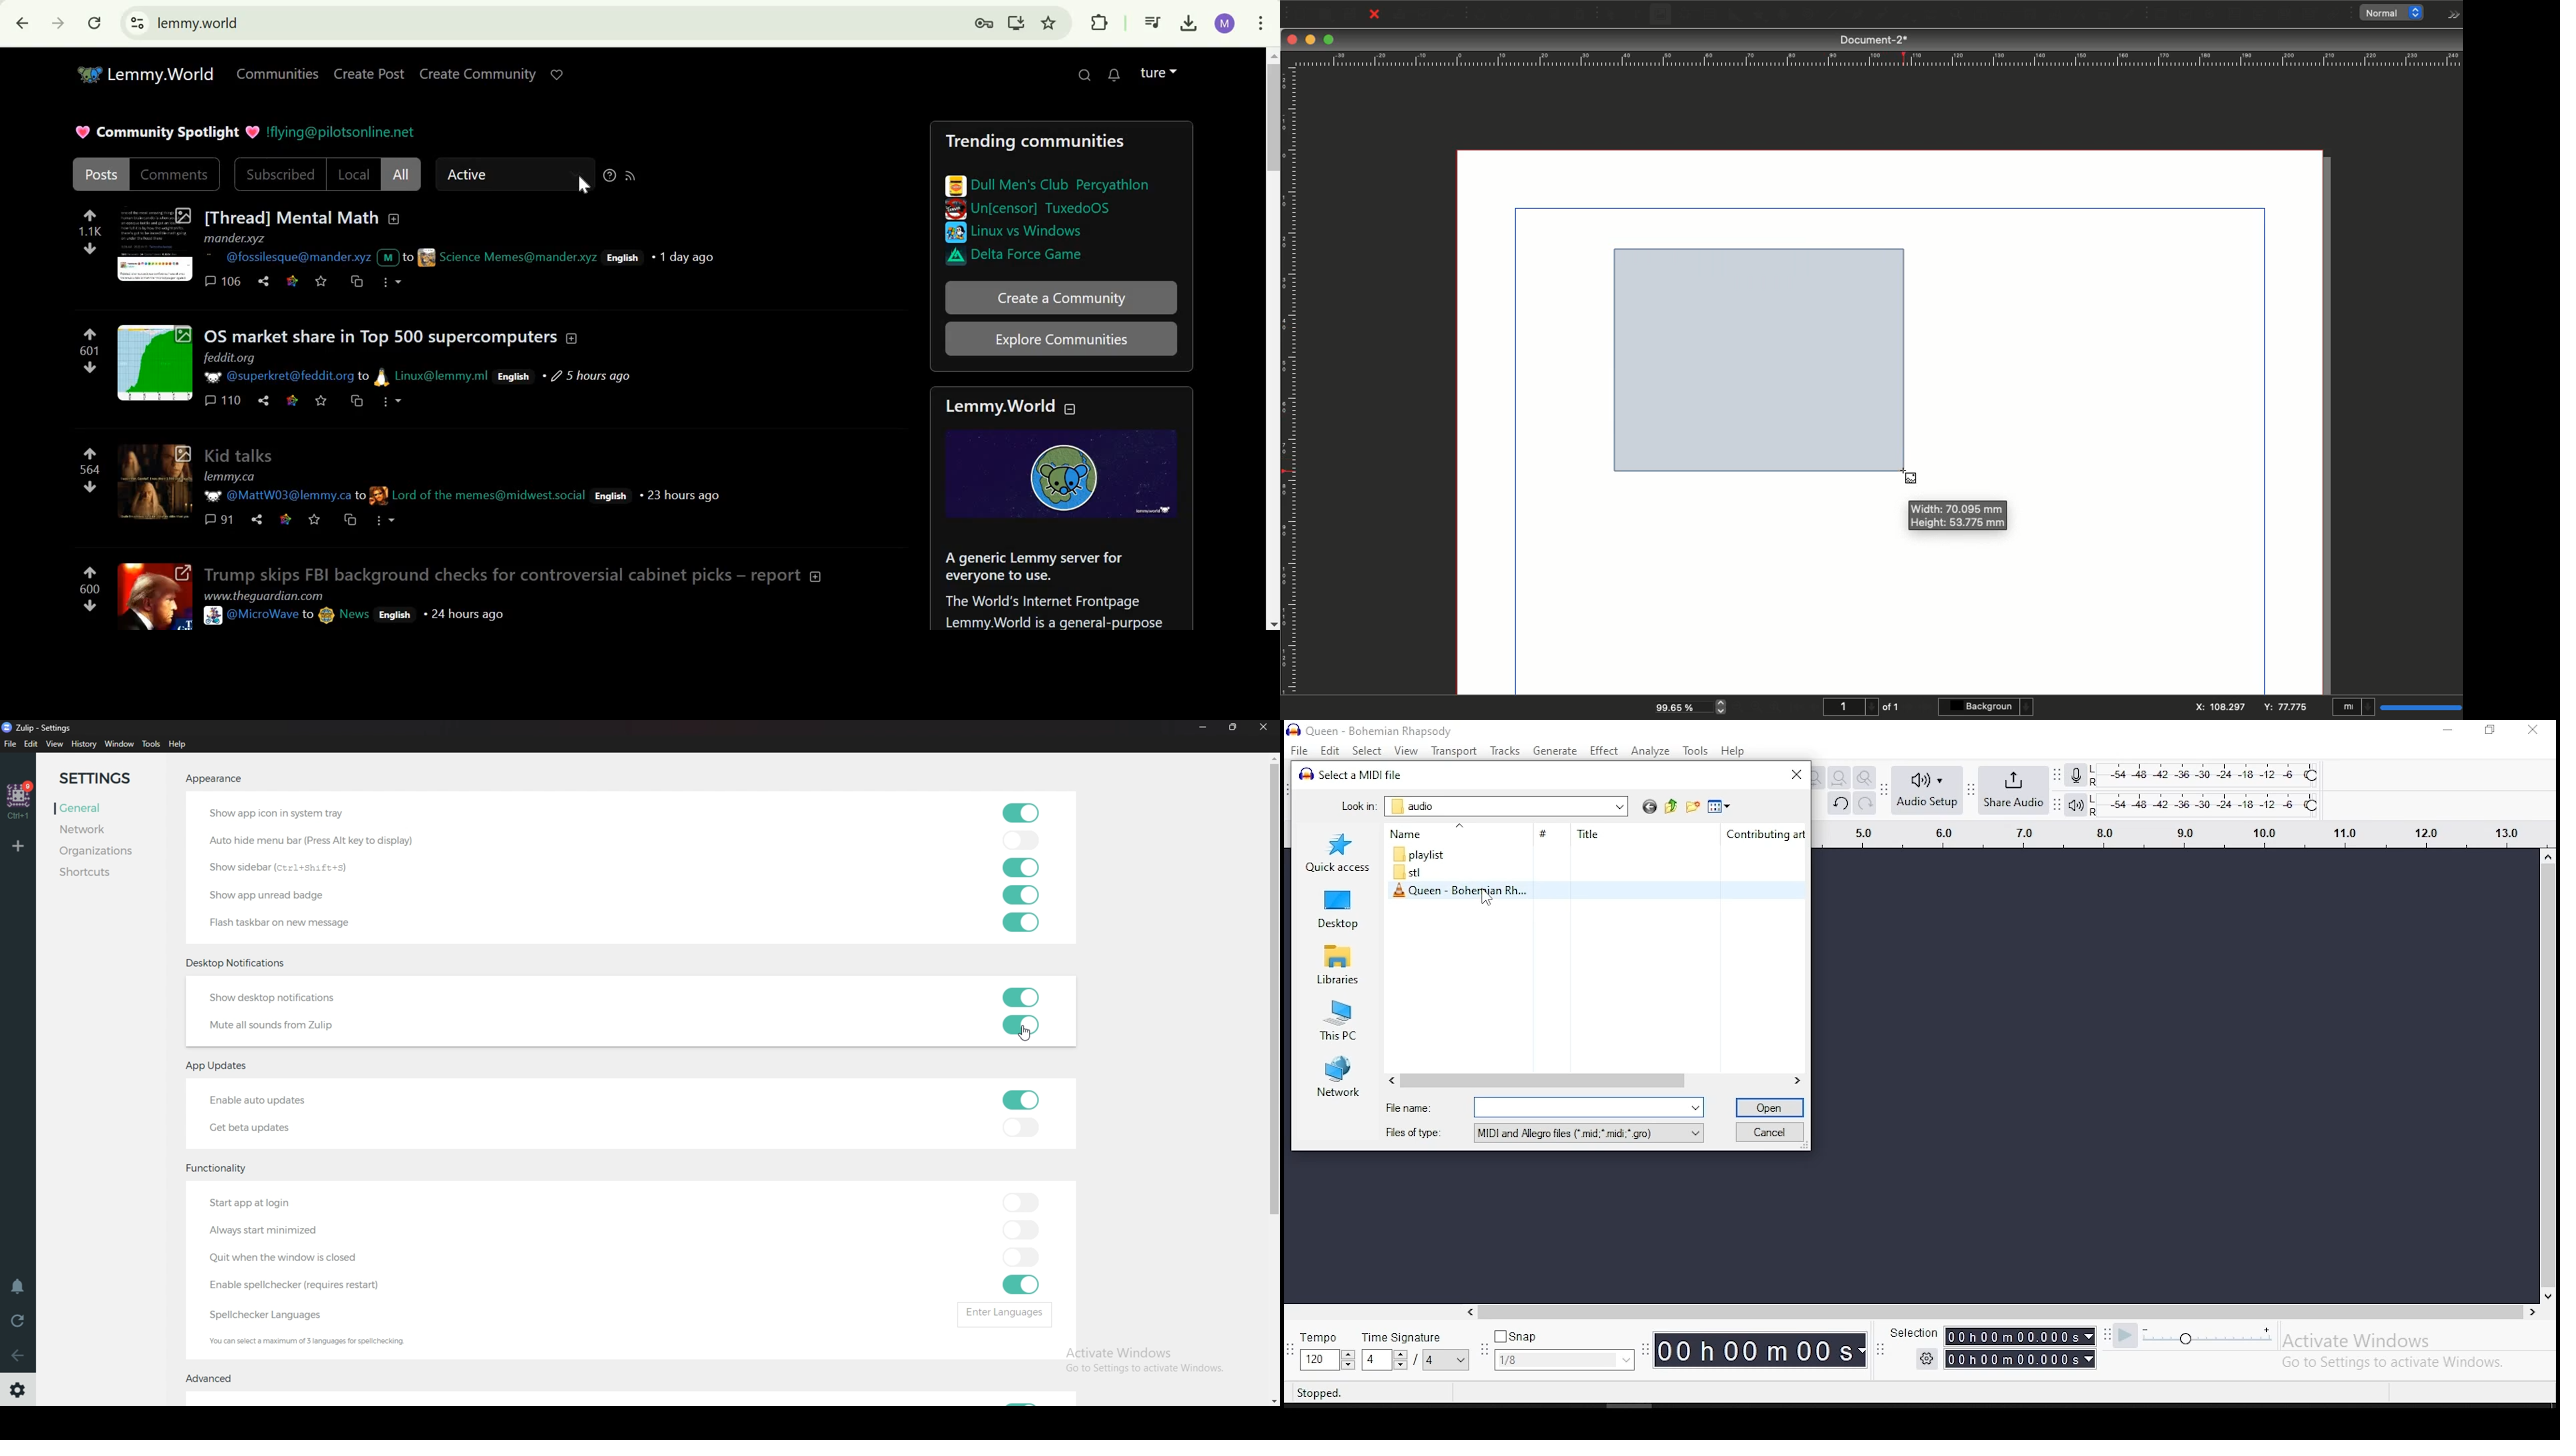 Image resolution: width=2576 pixels, height=1456 pixels. I want to click on toggle, so click(1021, 1285).